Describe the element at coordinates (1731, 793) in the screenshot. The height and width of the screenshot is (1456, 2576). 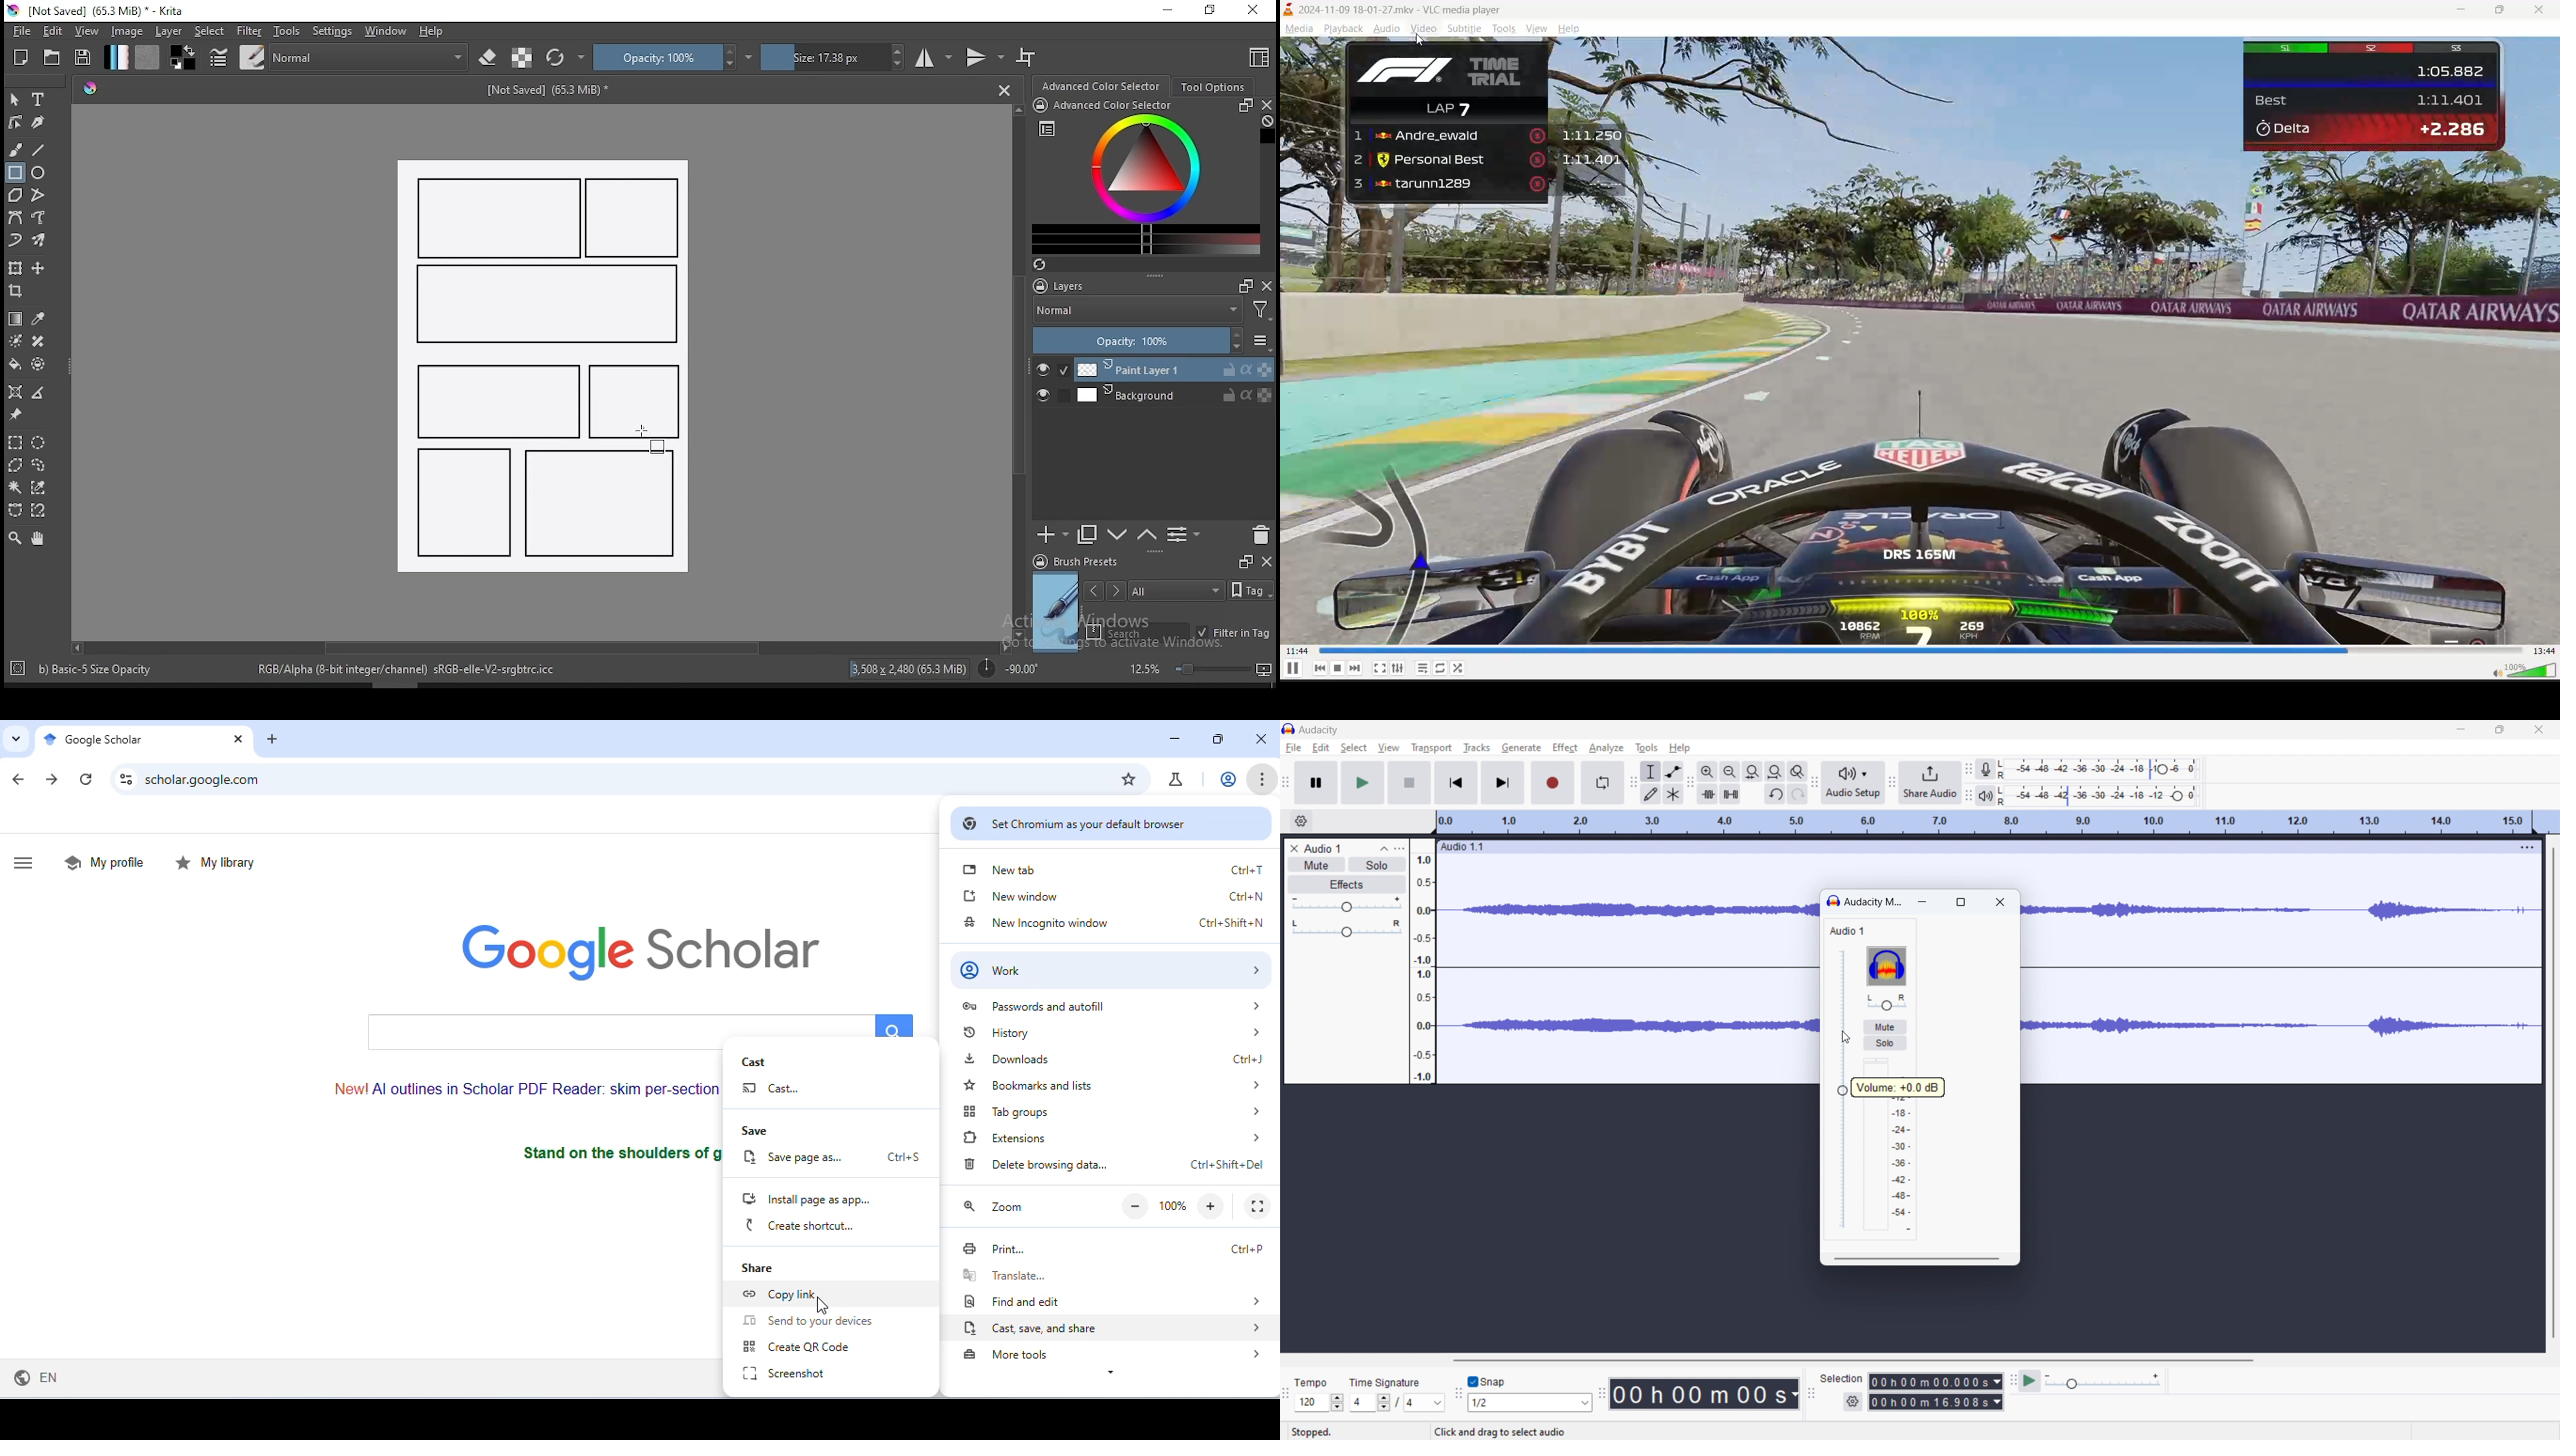
I see `silence selection` at that location.